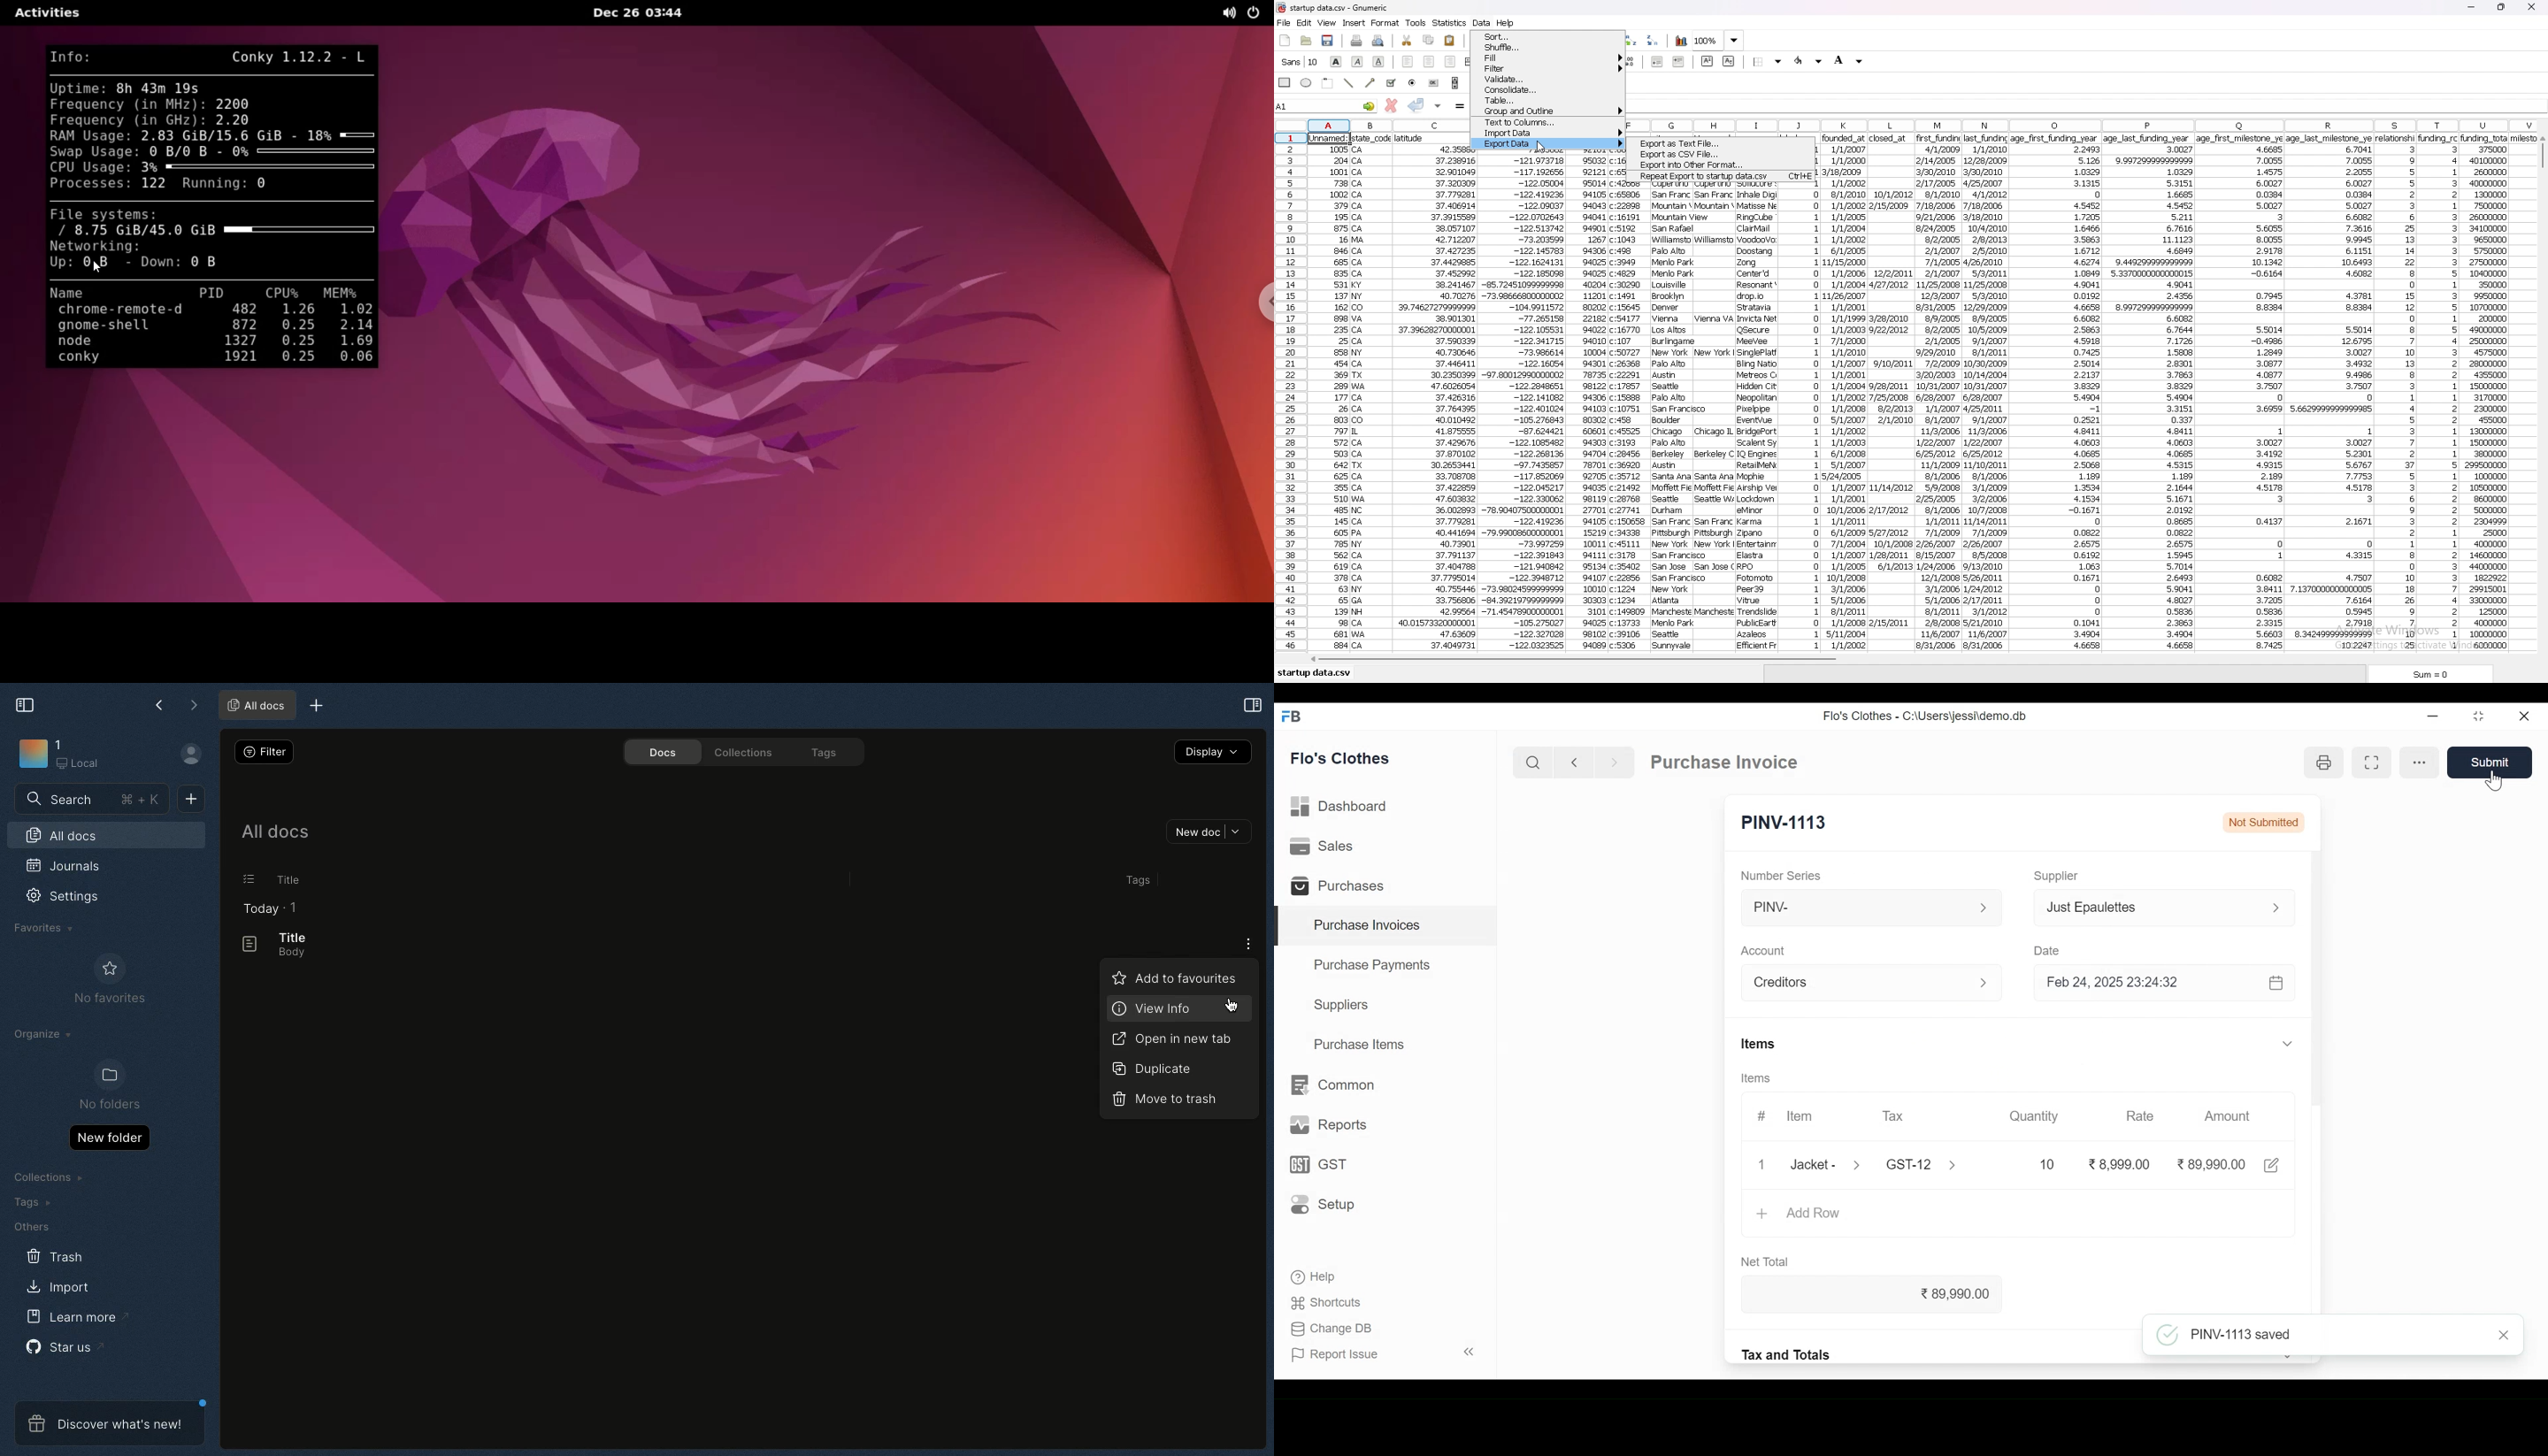 Image resolution: width=2548 pixels, height=1456 pixels. Describe the element at coordinates (2541, 397) in the screenshot. I see `scroll bar` at that location.